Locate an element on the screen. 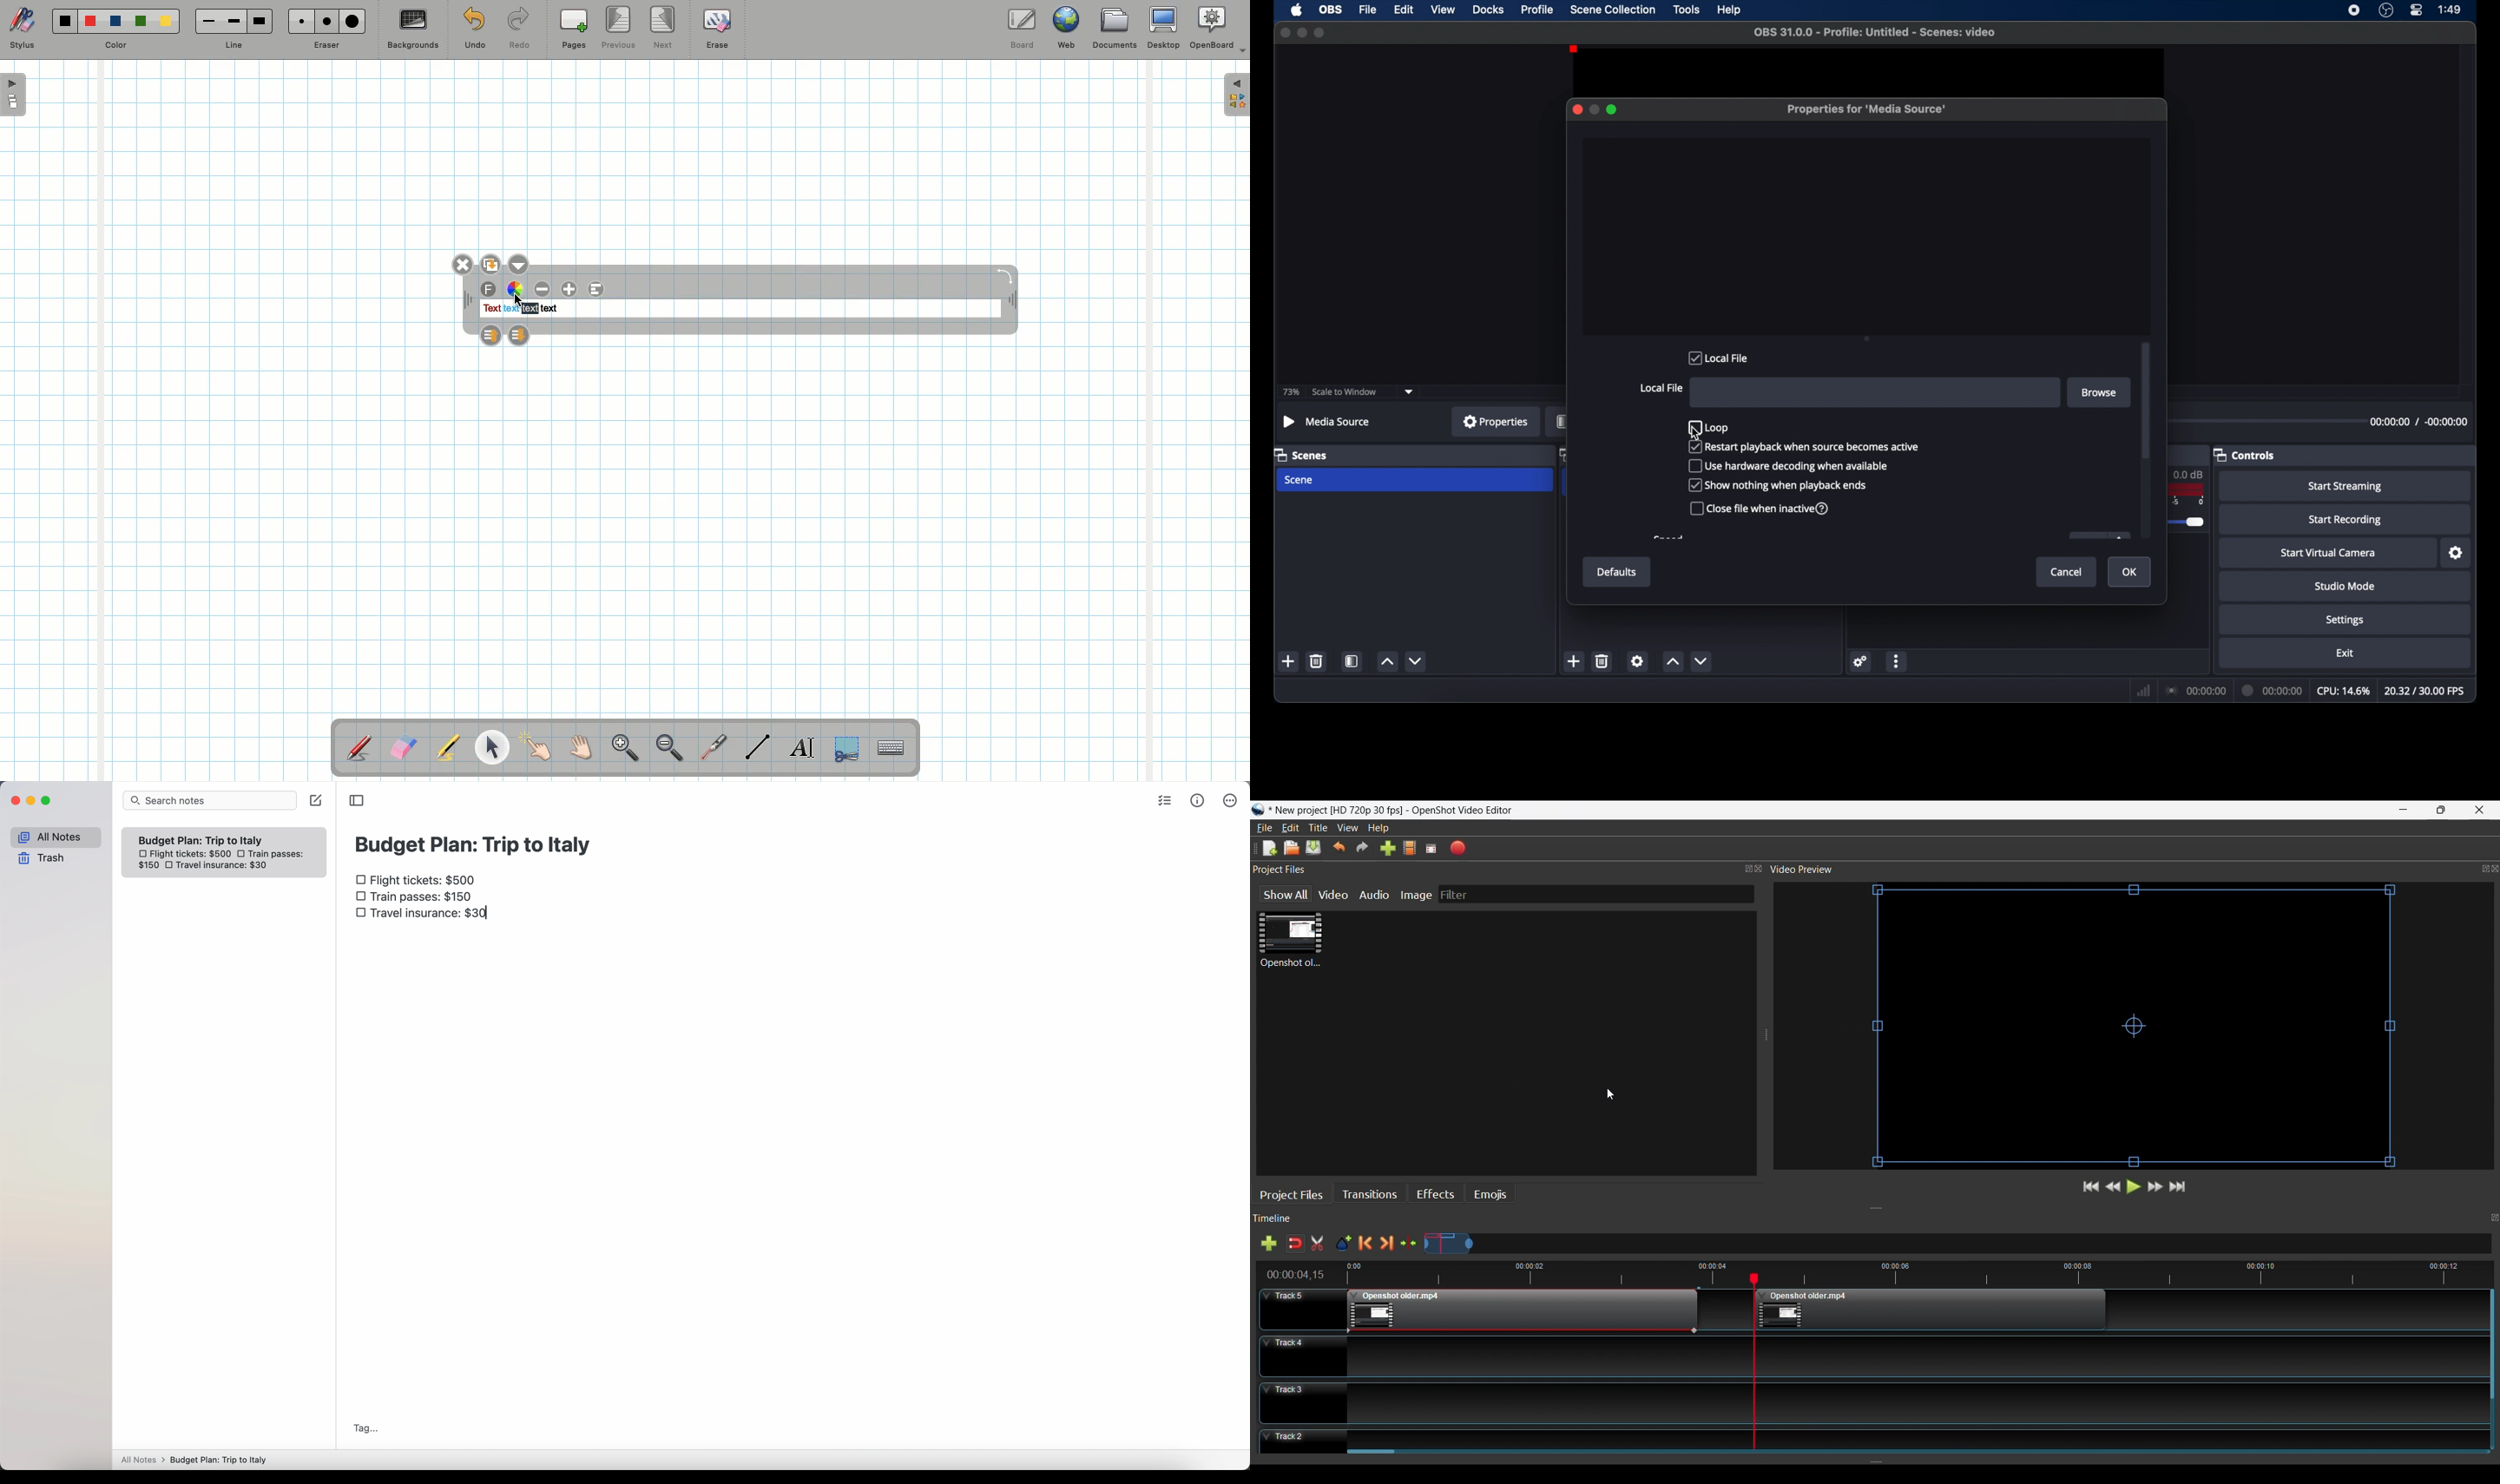  studio mode is located at coordinates (2346, 586).